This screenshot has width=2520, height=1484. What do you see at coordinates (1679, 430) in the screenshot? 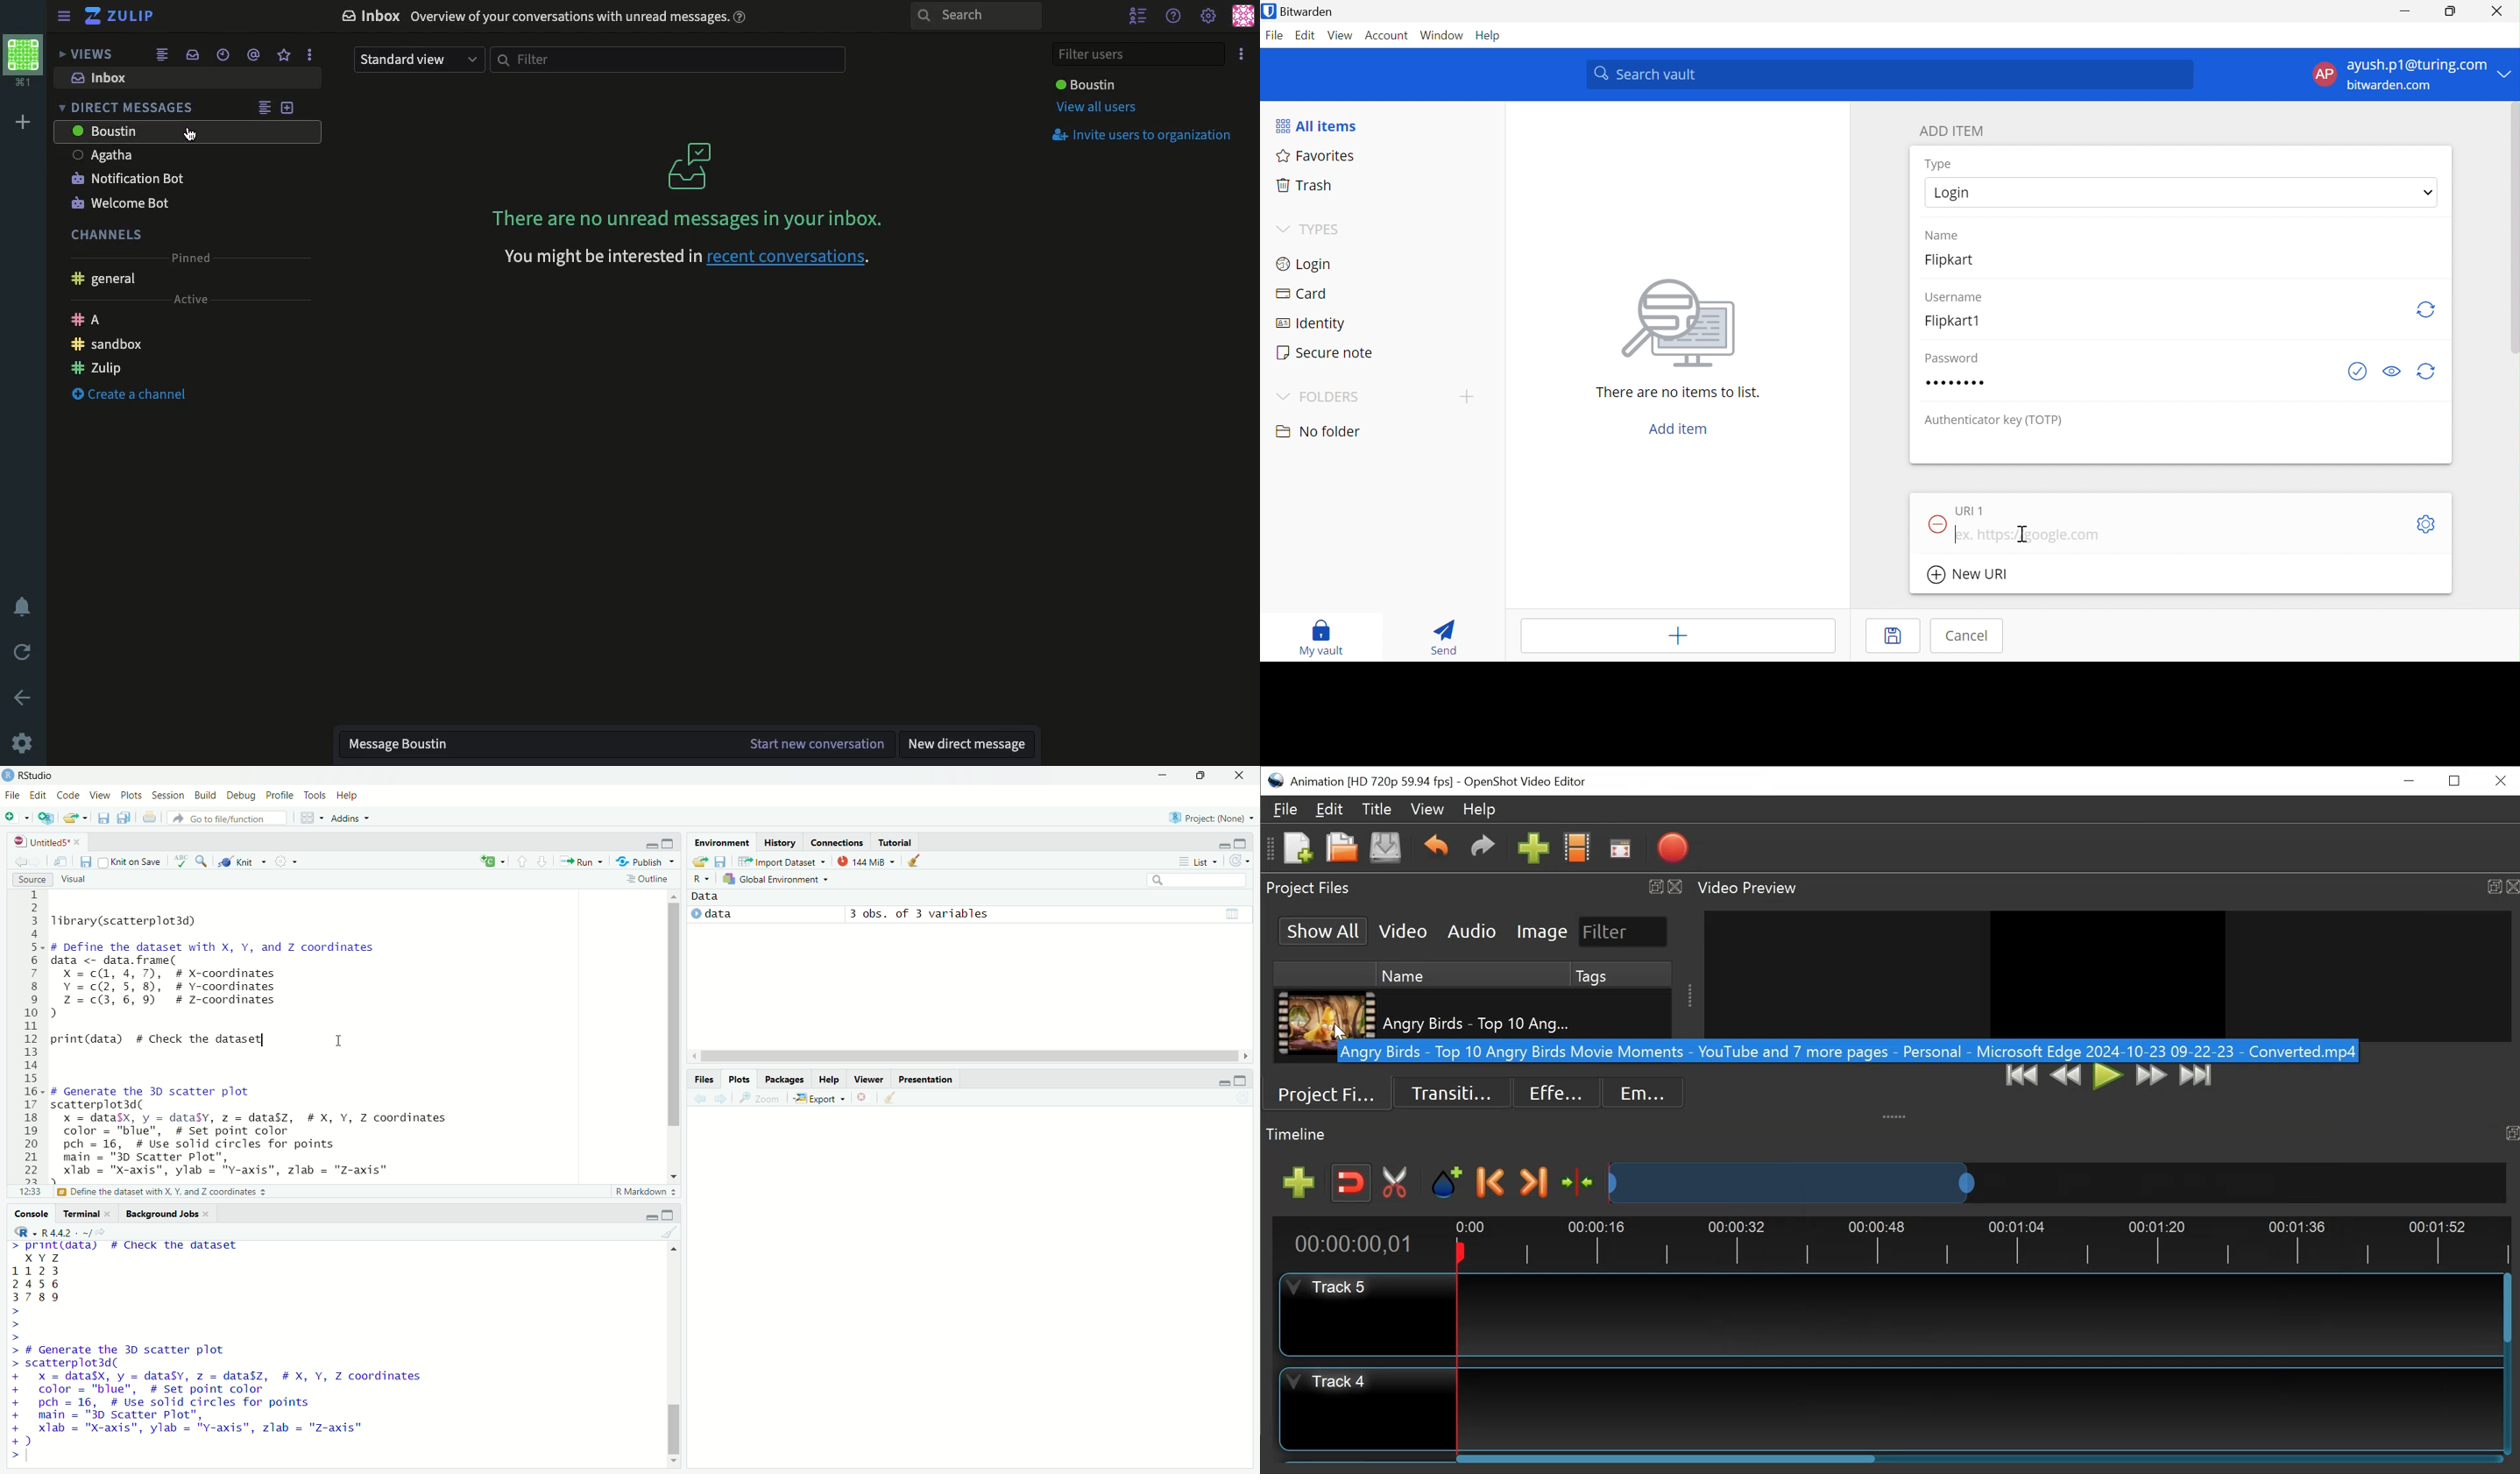
I see `Add item` at bounding box center [1679, 430].